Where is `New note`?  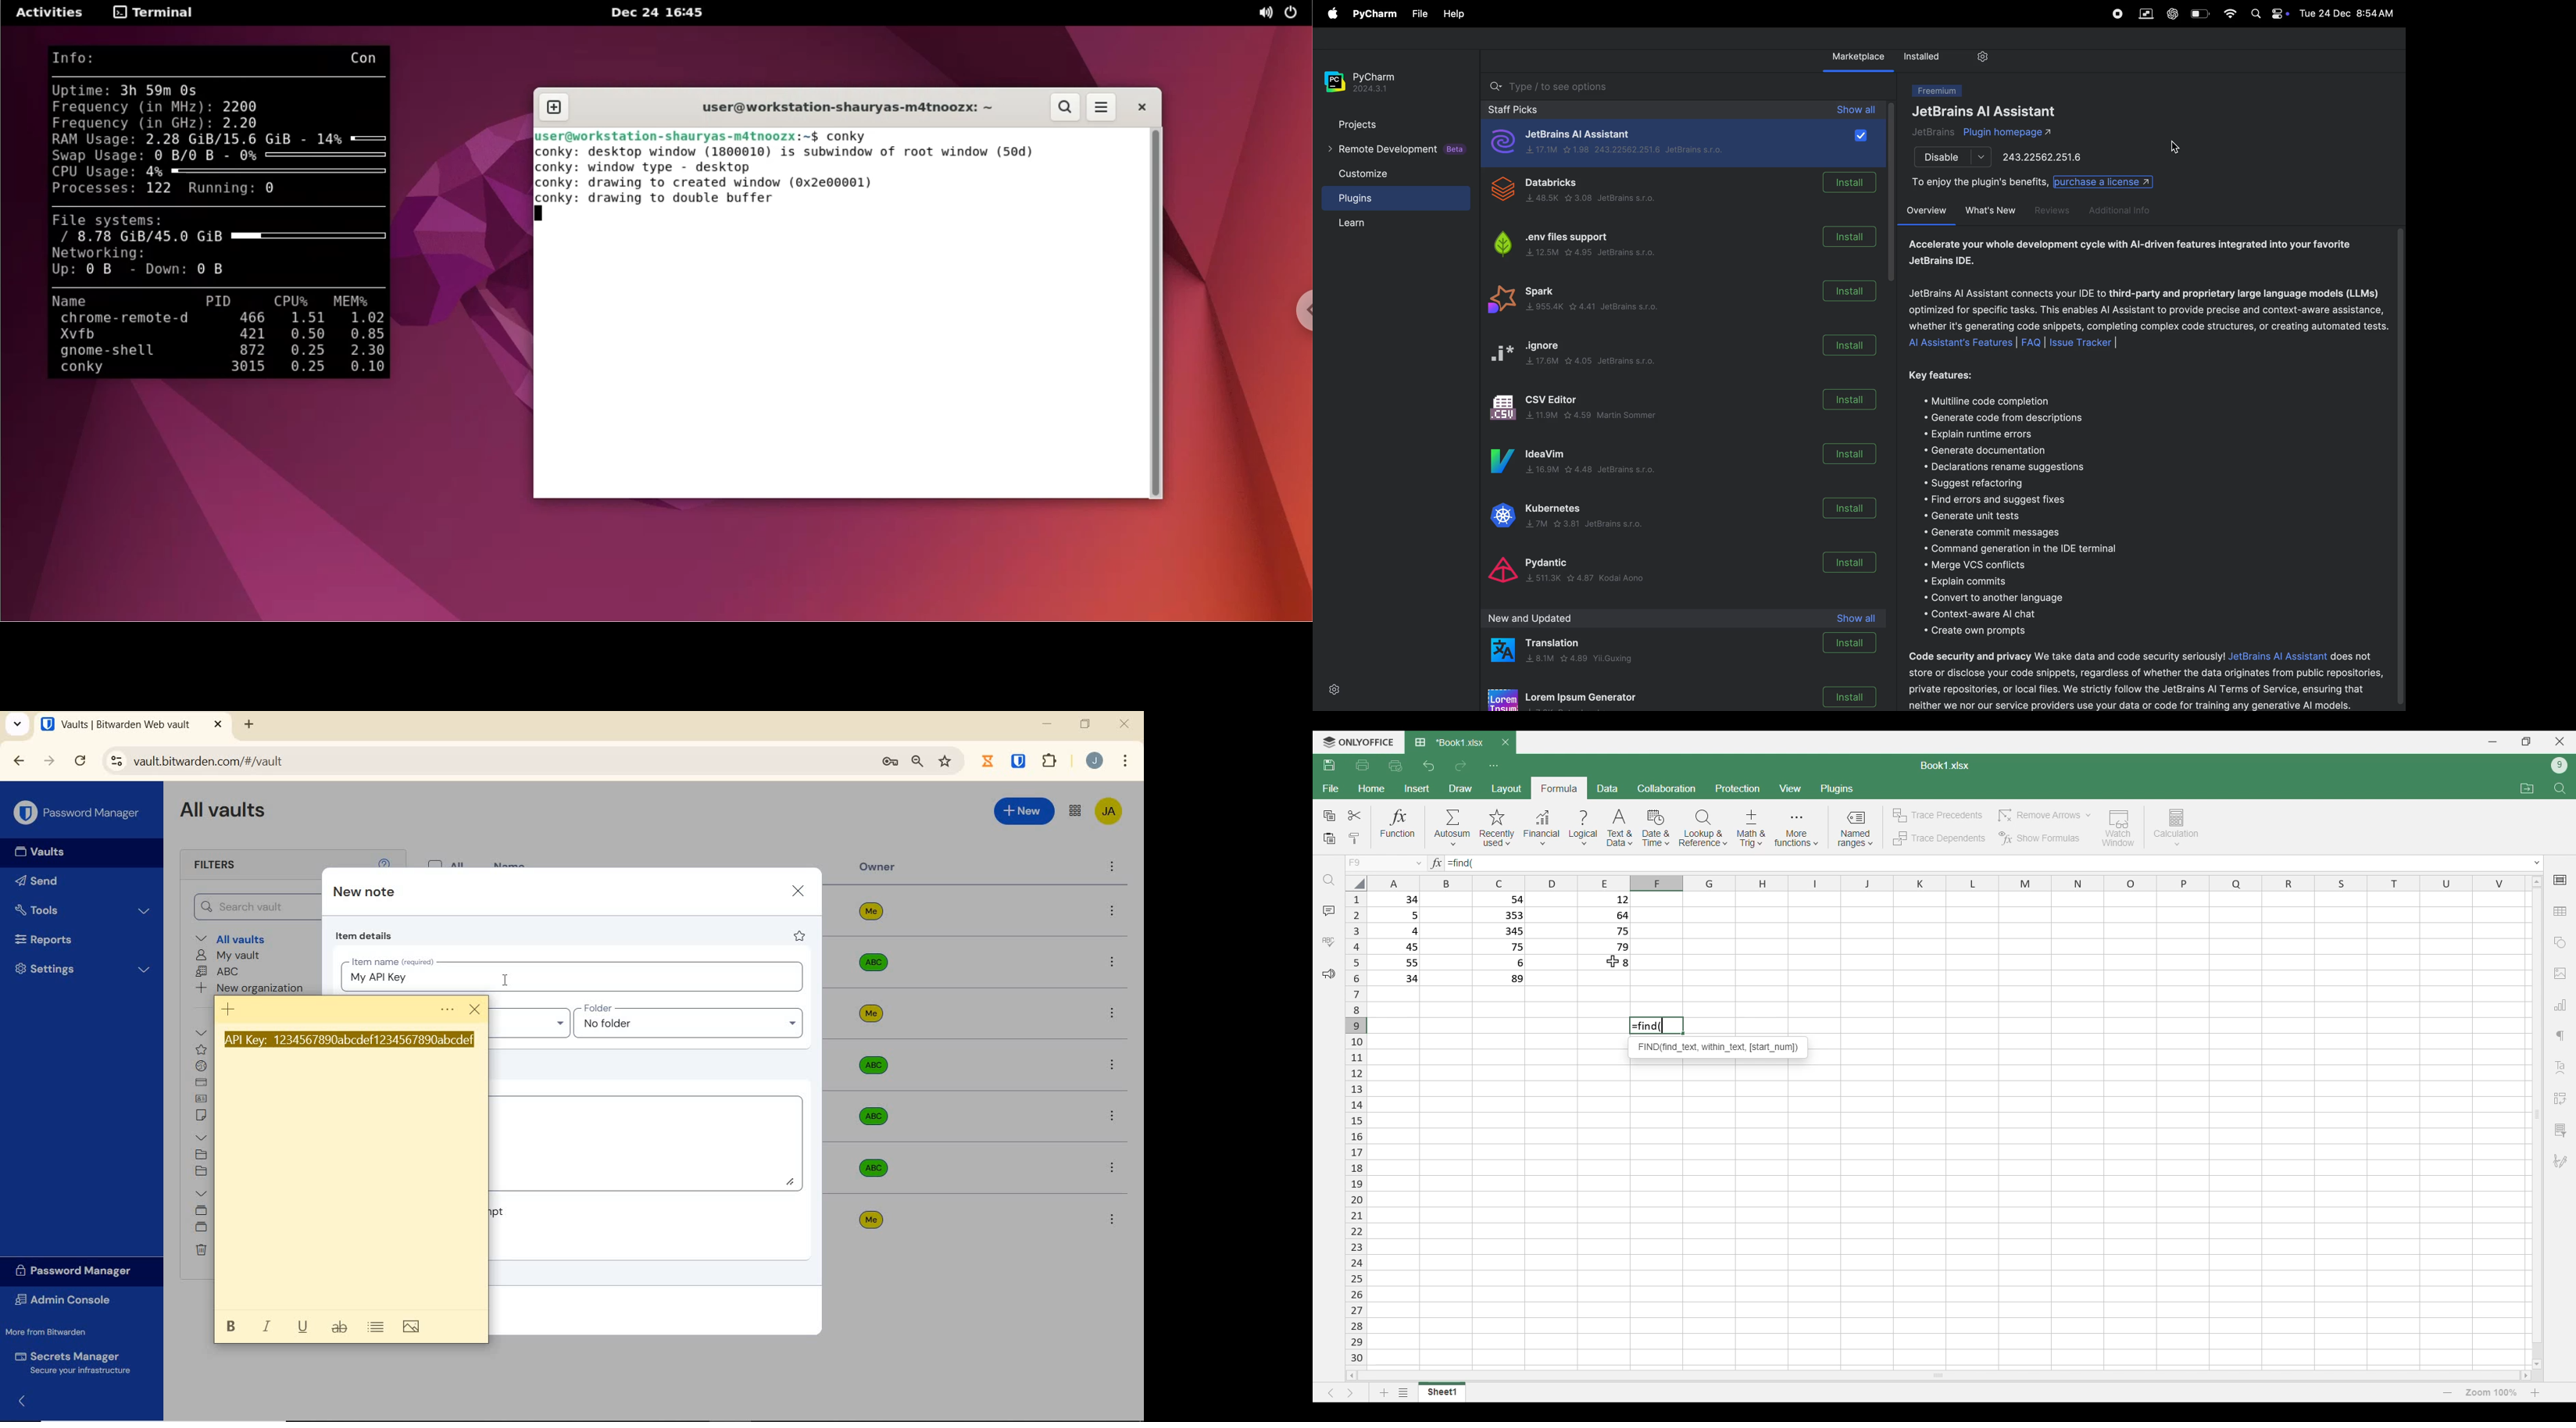
New note is located at coordinates (227, 1008).